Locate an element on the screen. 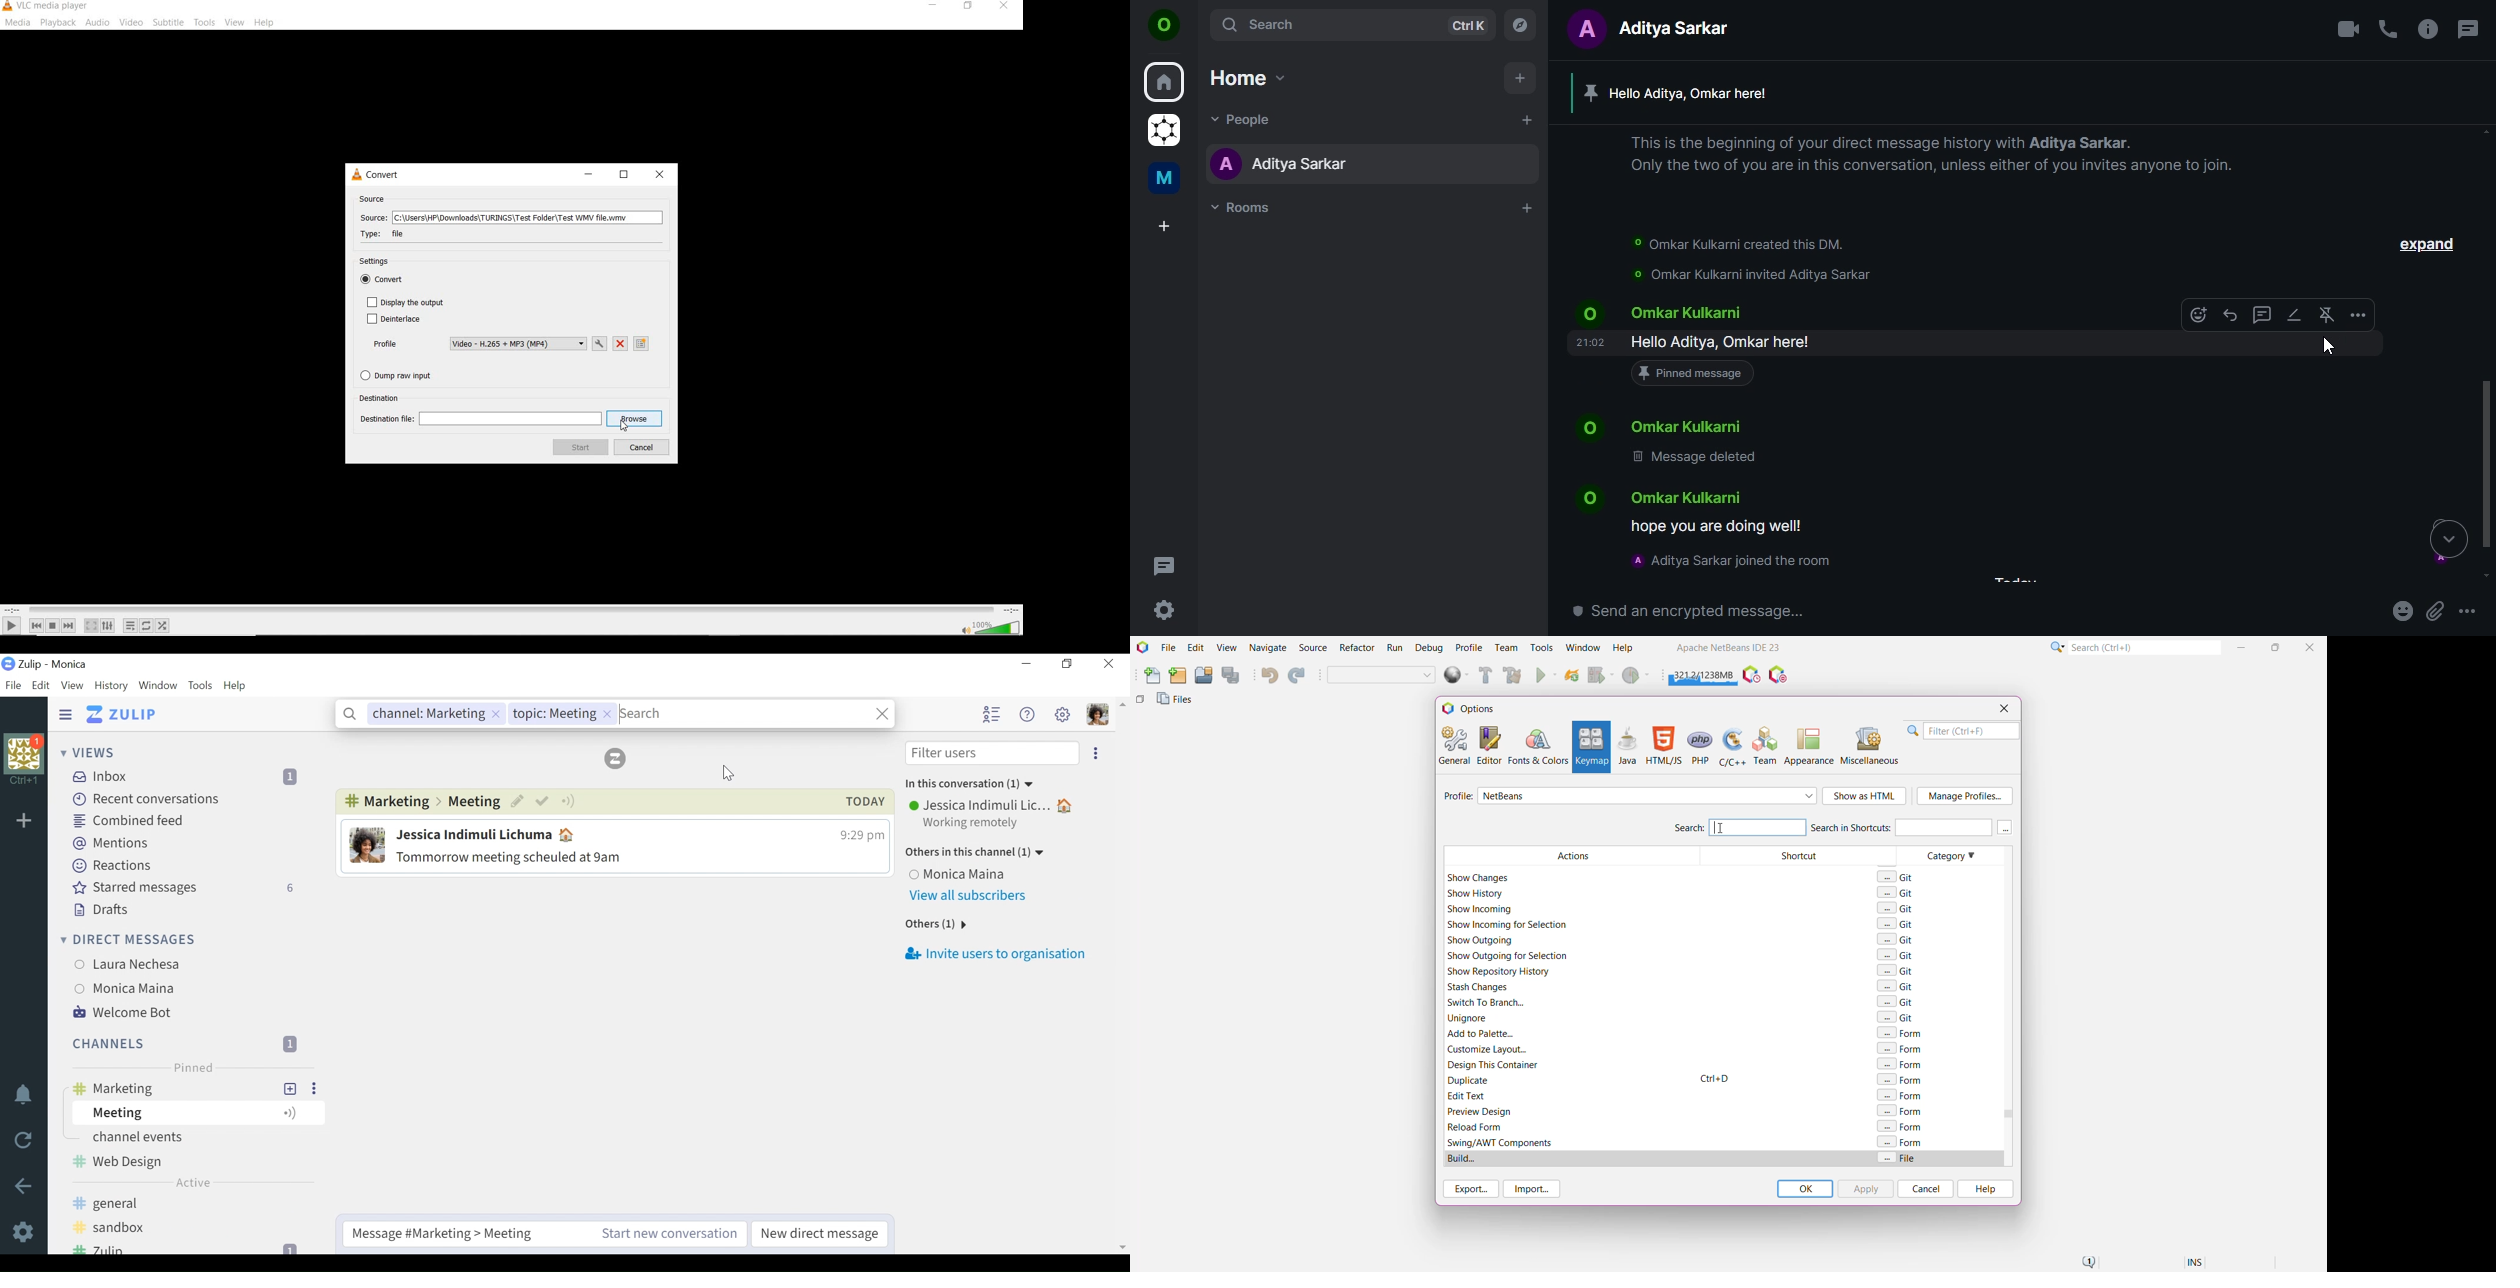 Image resolution: width=2520 pixels, height=1288 pixels. Others (1) is located at coordinates (940, 925).